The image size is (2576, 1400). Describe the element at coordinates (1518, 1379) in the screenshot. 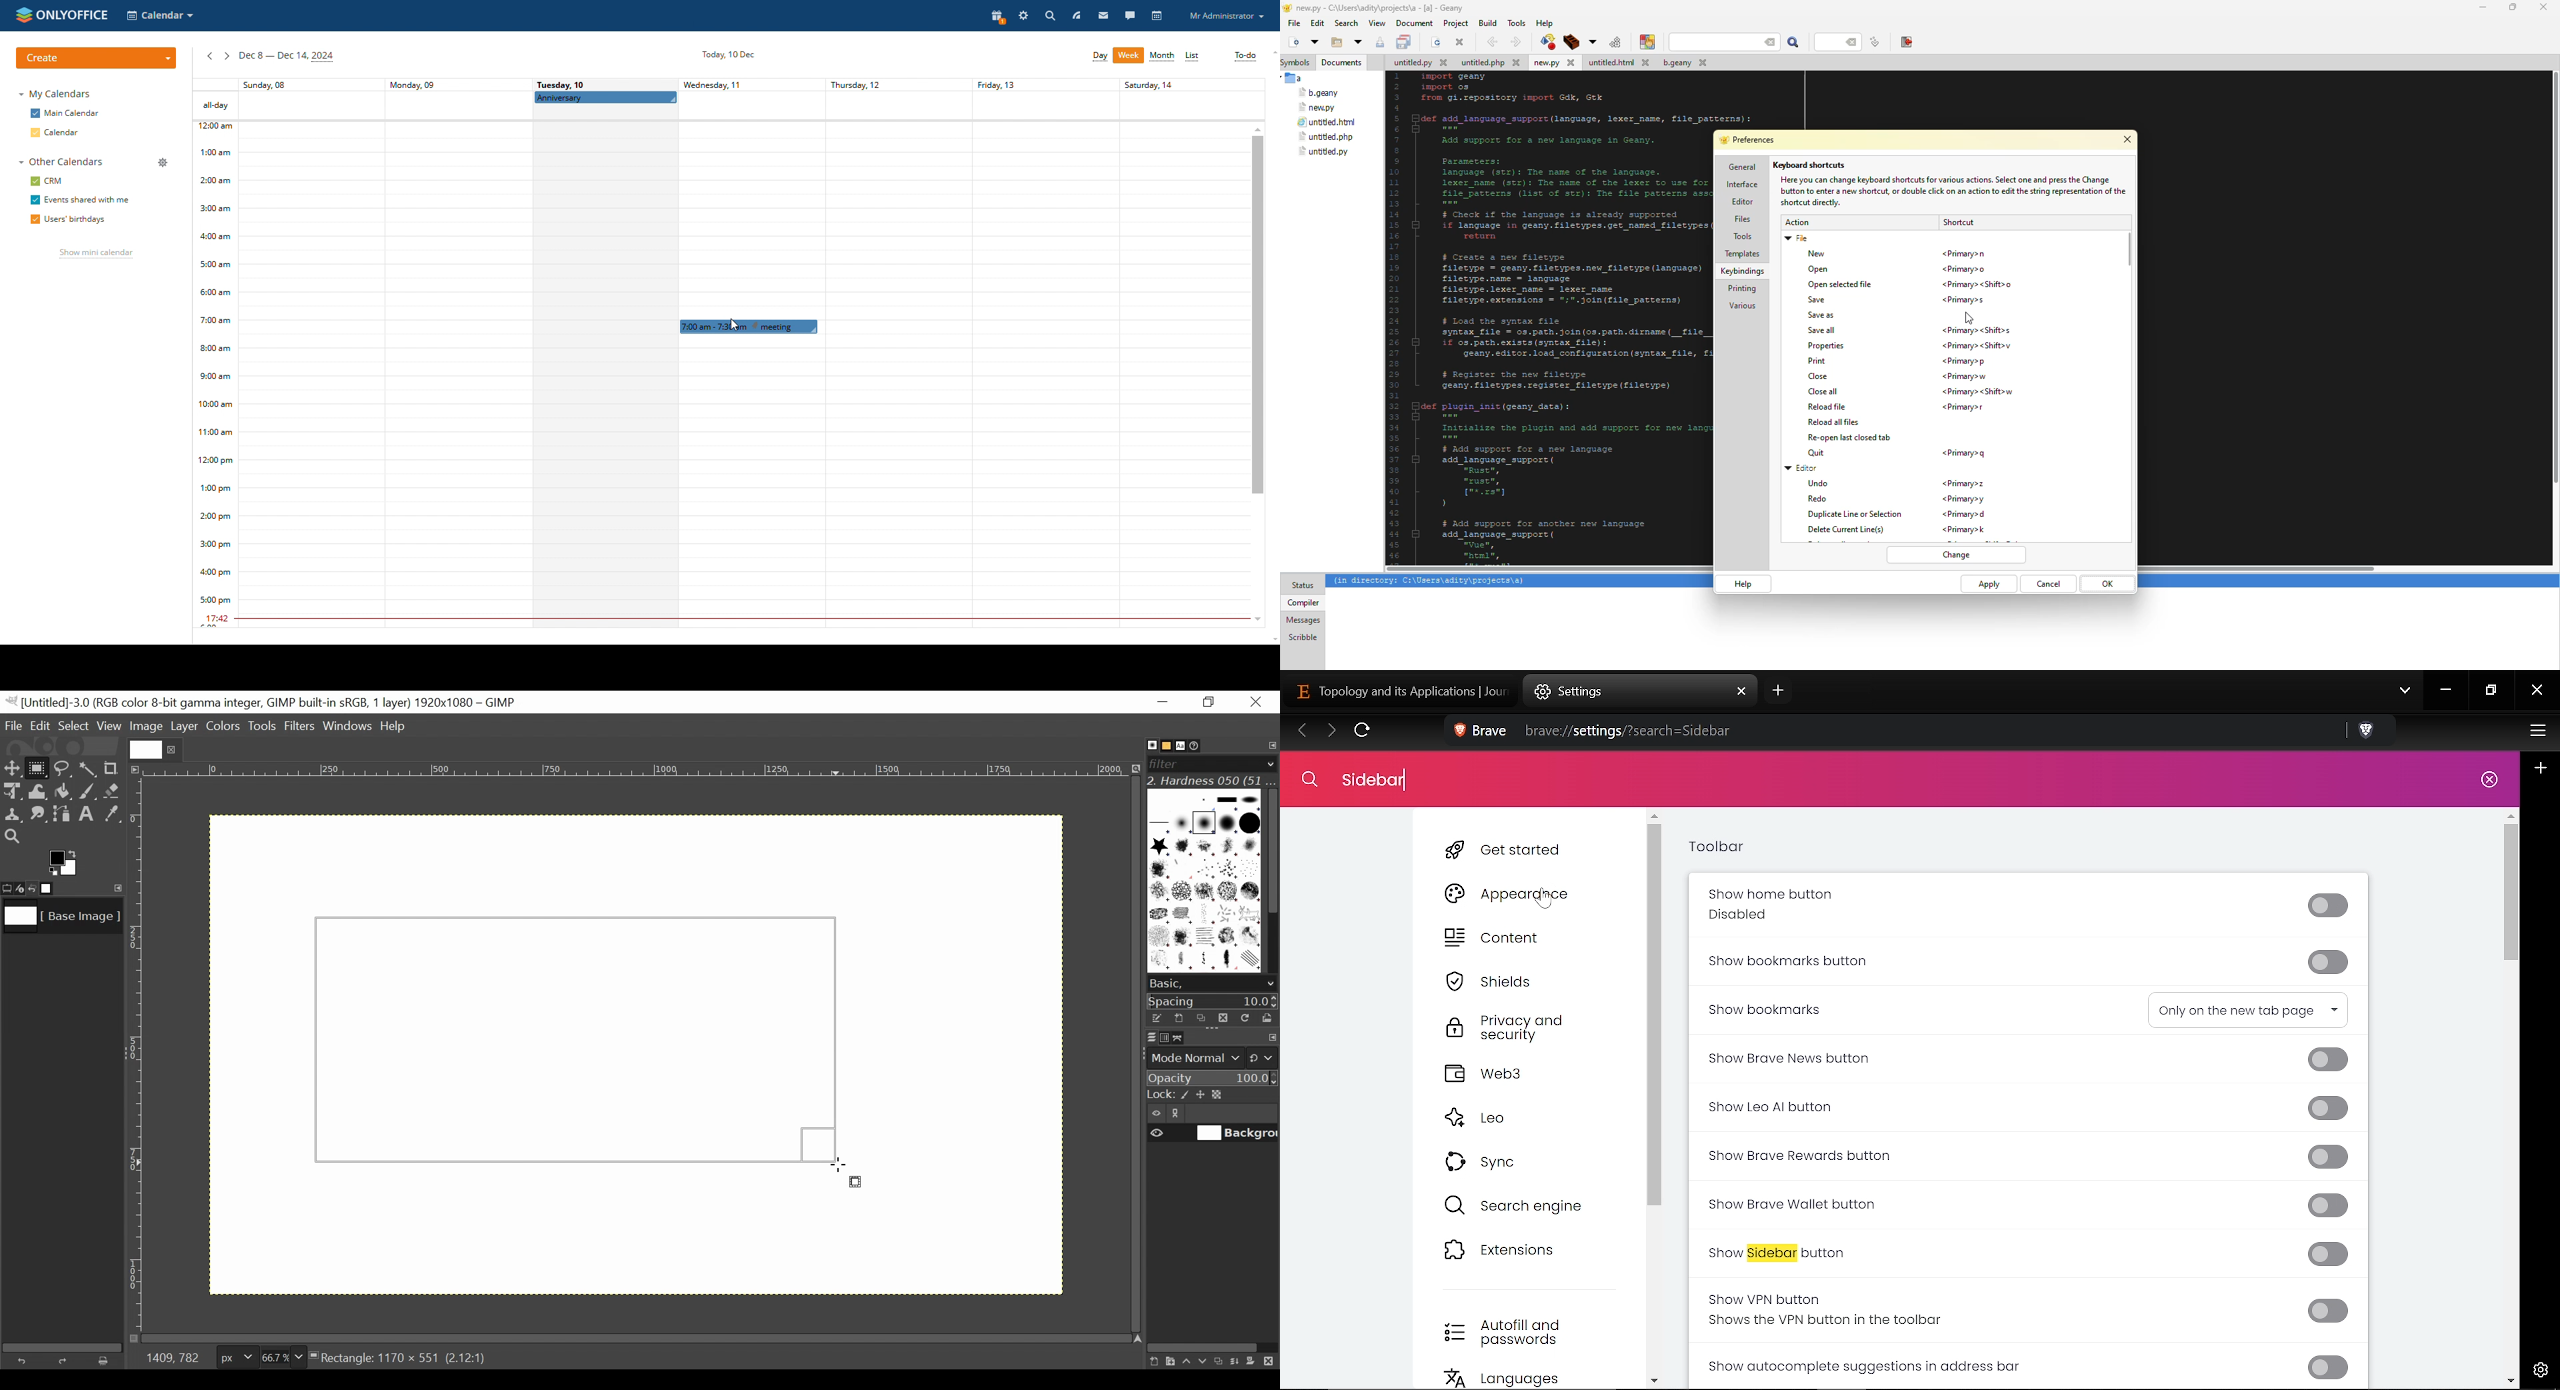

I see `languages` at that location.